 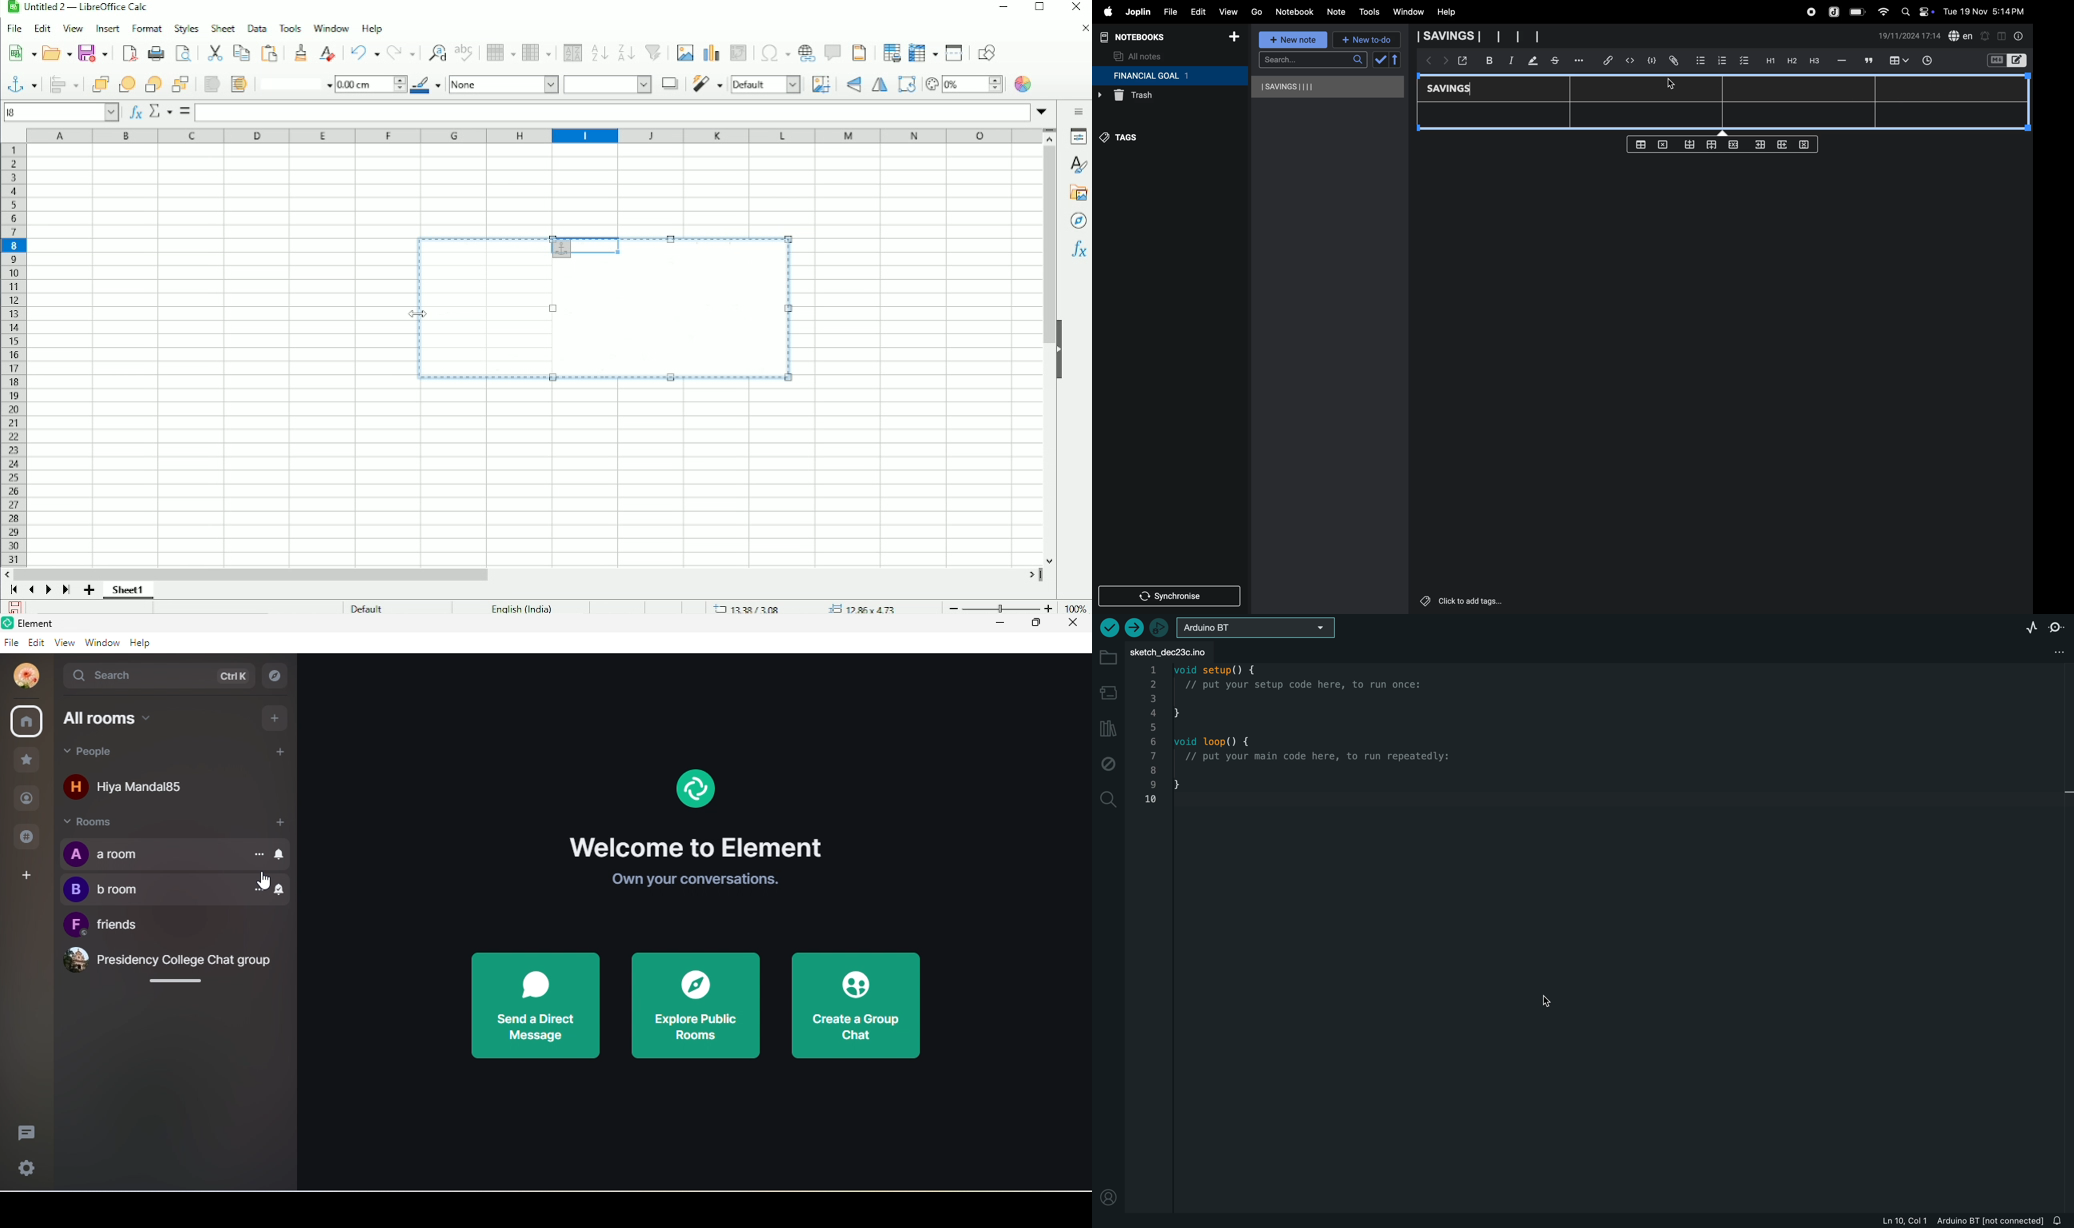 What do you see at coordinates (613, 111) in the screenshot?
I see `Input line` at bounding box center [613, 111].